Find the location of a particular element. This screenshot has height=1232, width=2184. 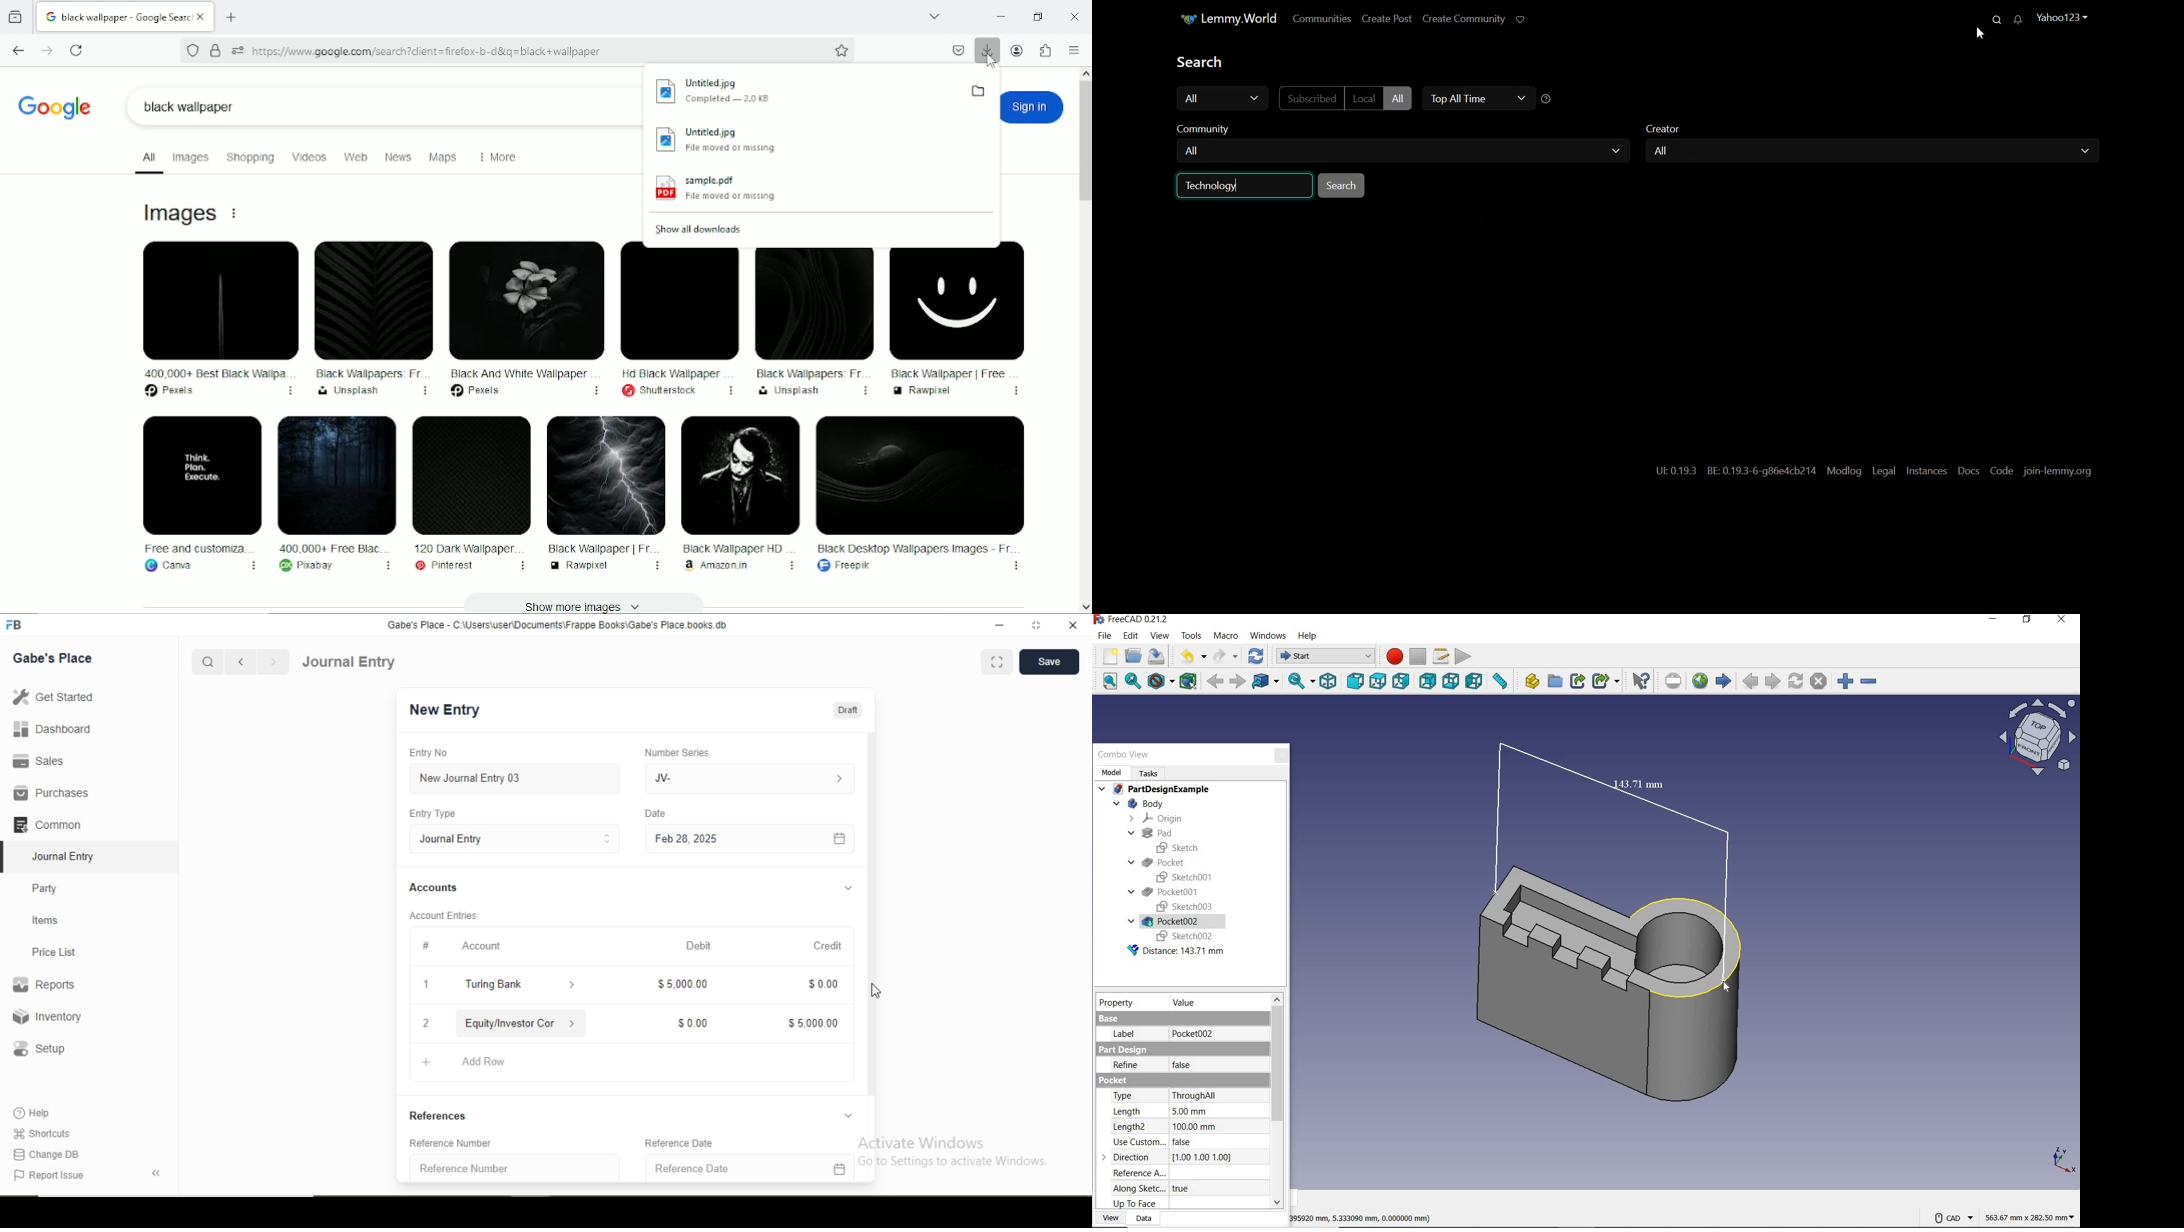

‘Gabe's Place - C:\Users\useriDocuments\Frappe Books\Gabe's Place books db is located at coordinates (556, 625).